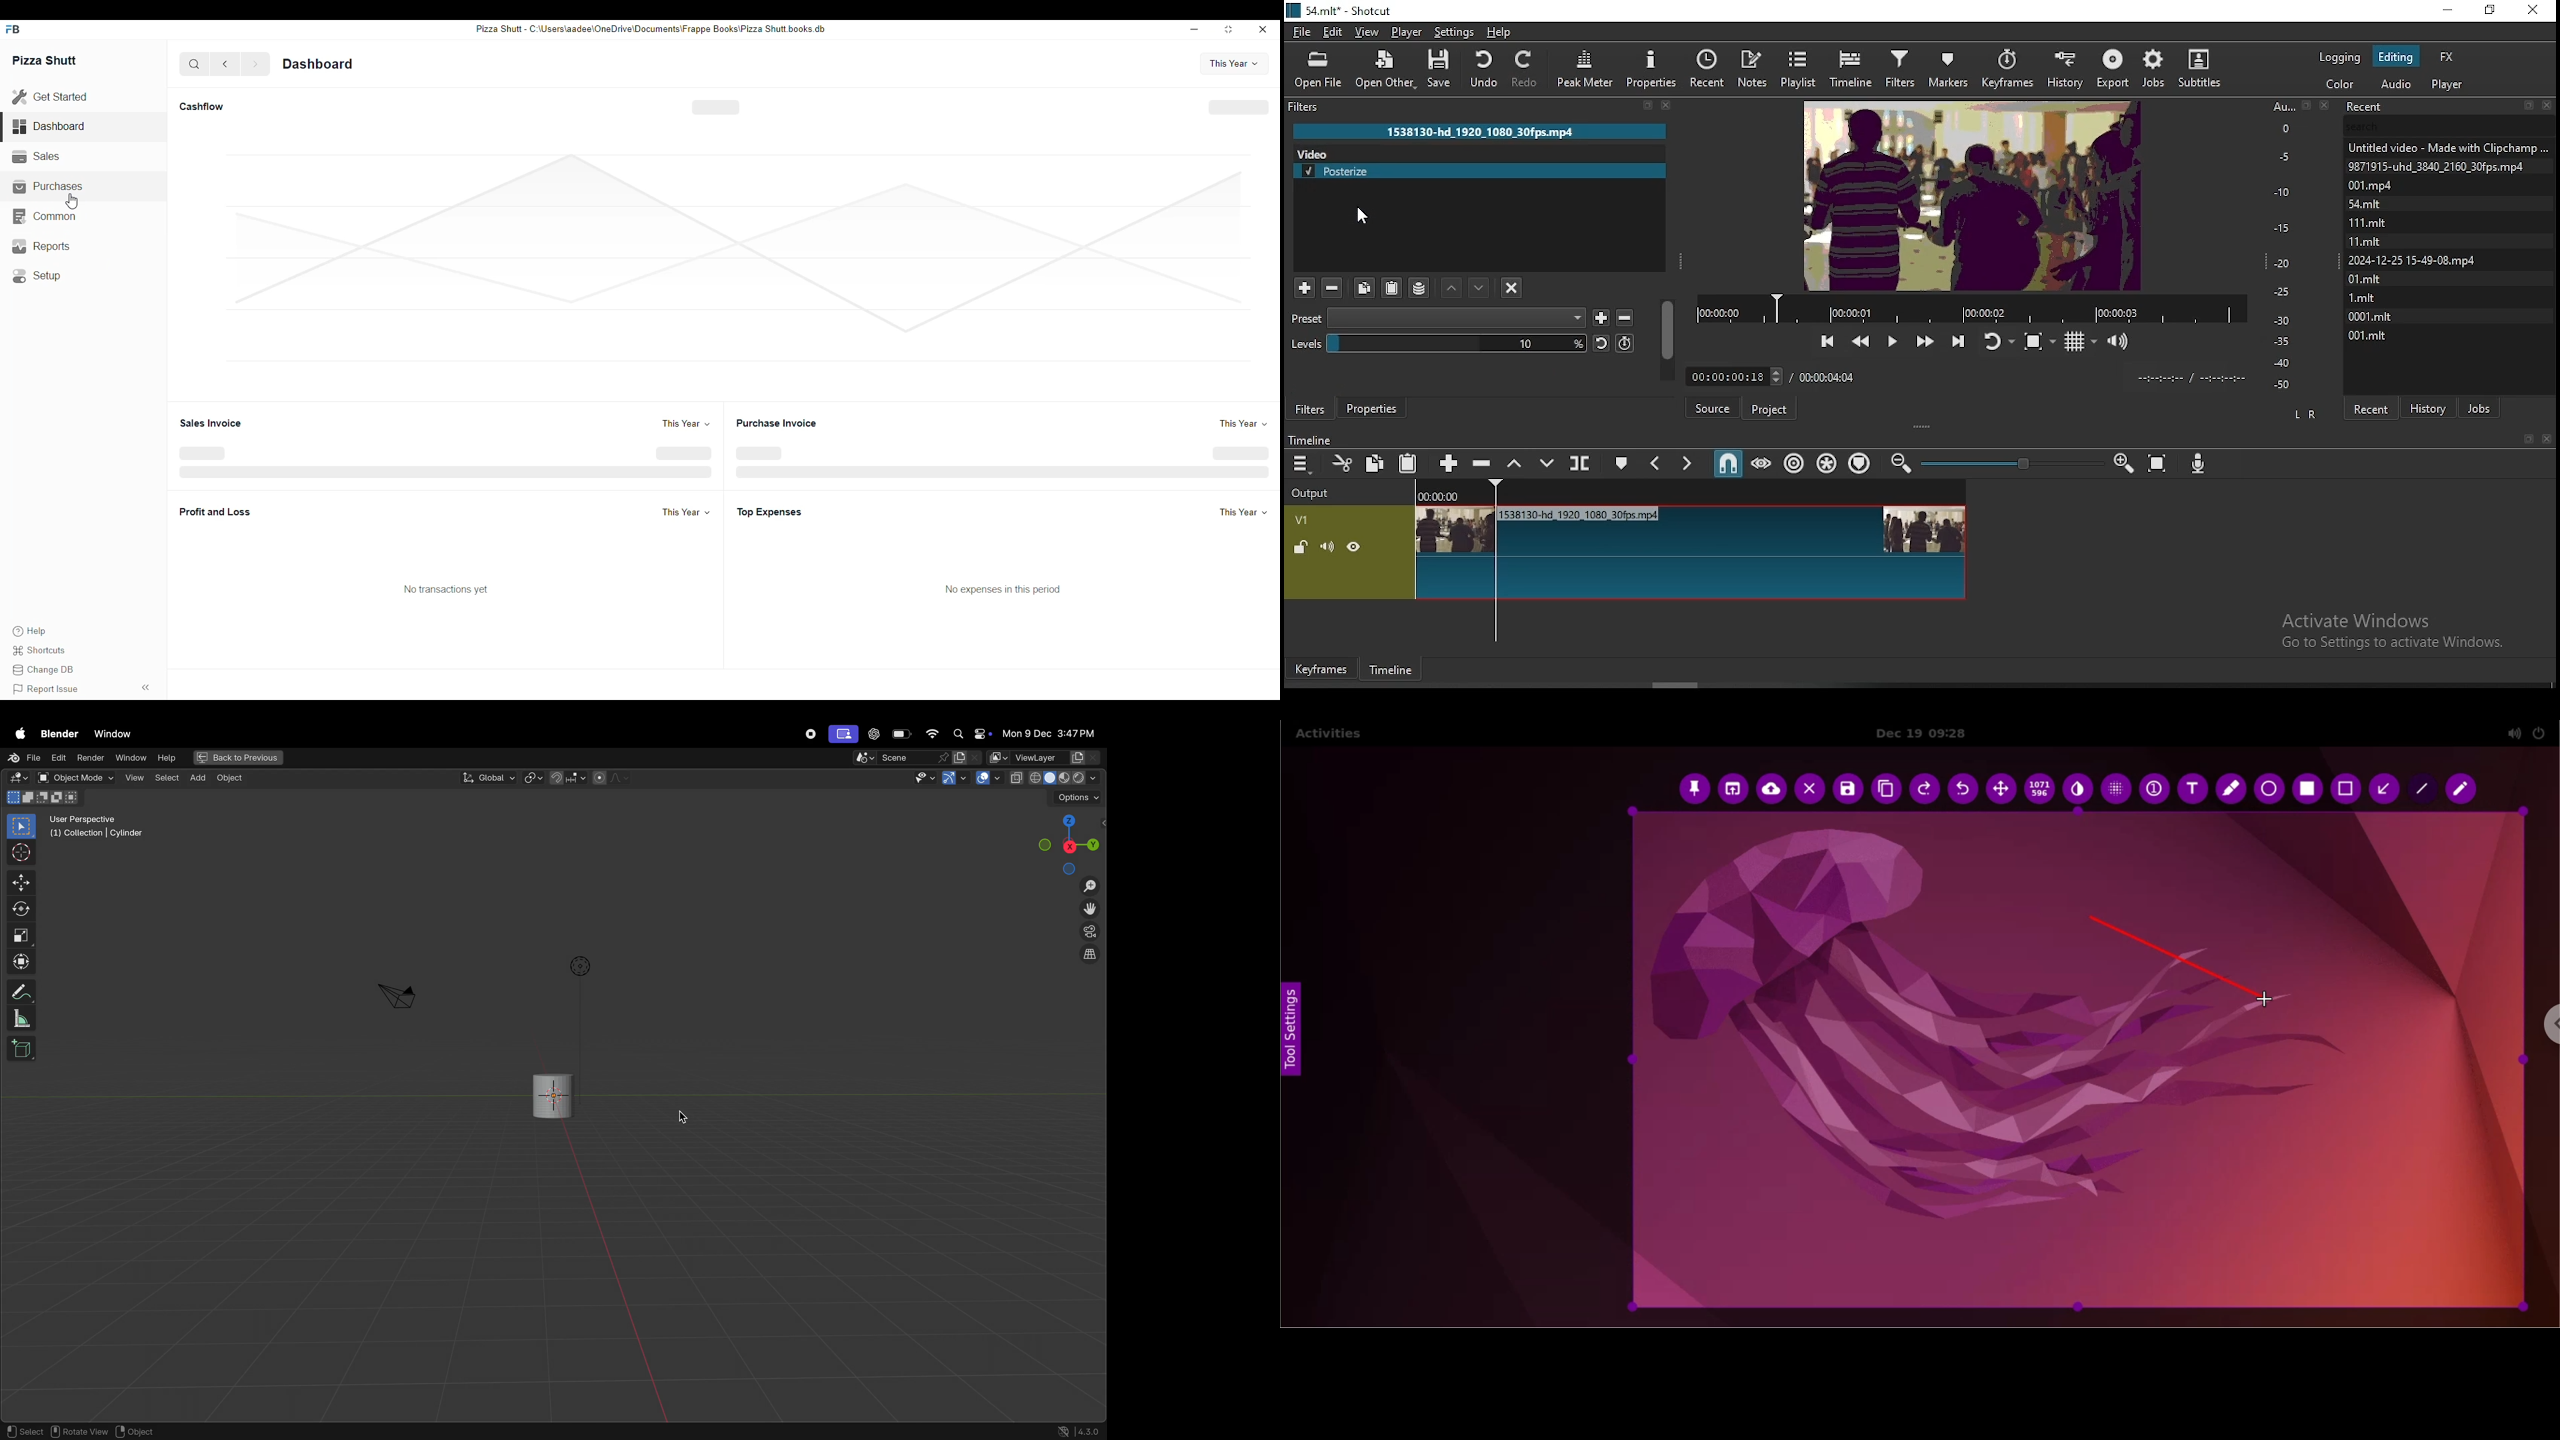 This screenshot has height=1456, width=2576. What do you see at coordinates (1443, 69) in the screenshot?
I see `save` at bounding box center [1443, 69].